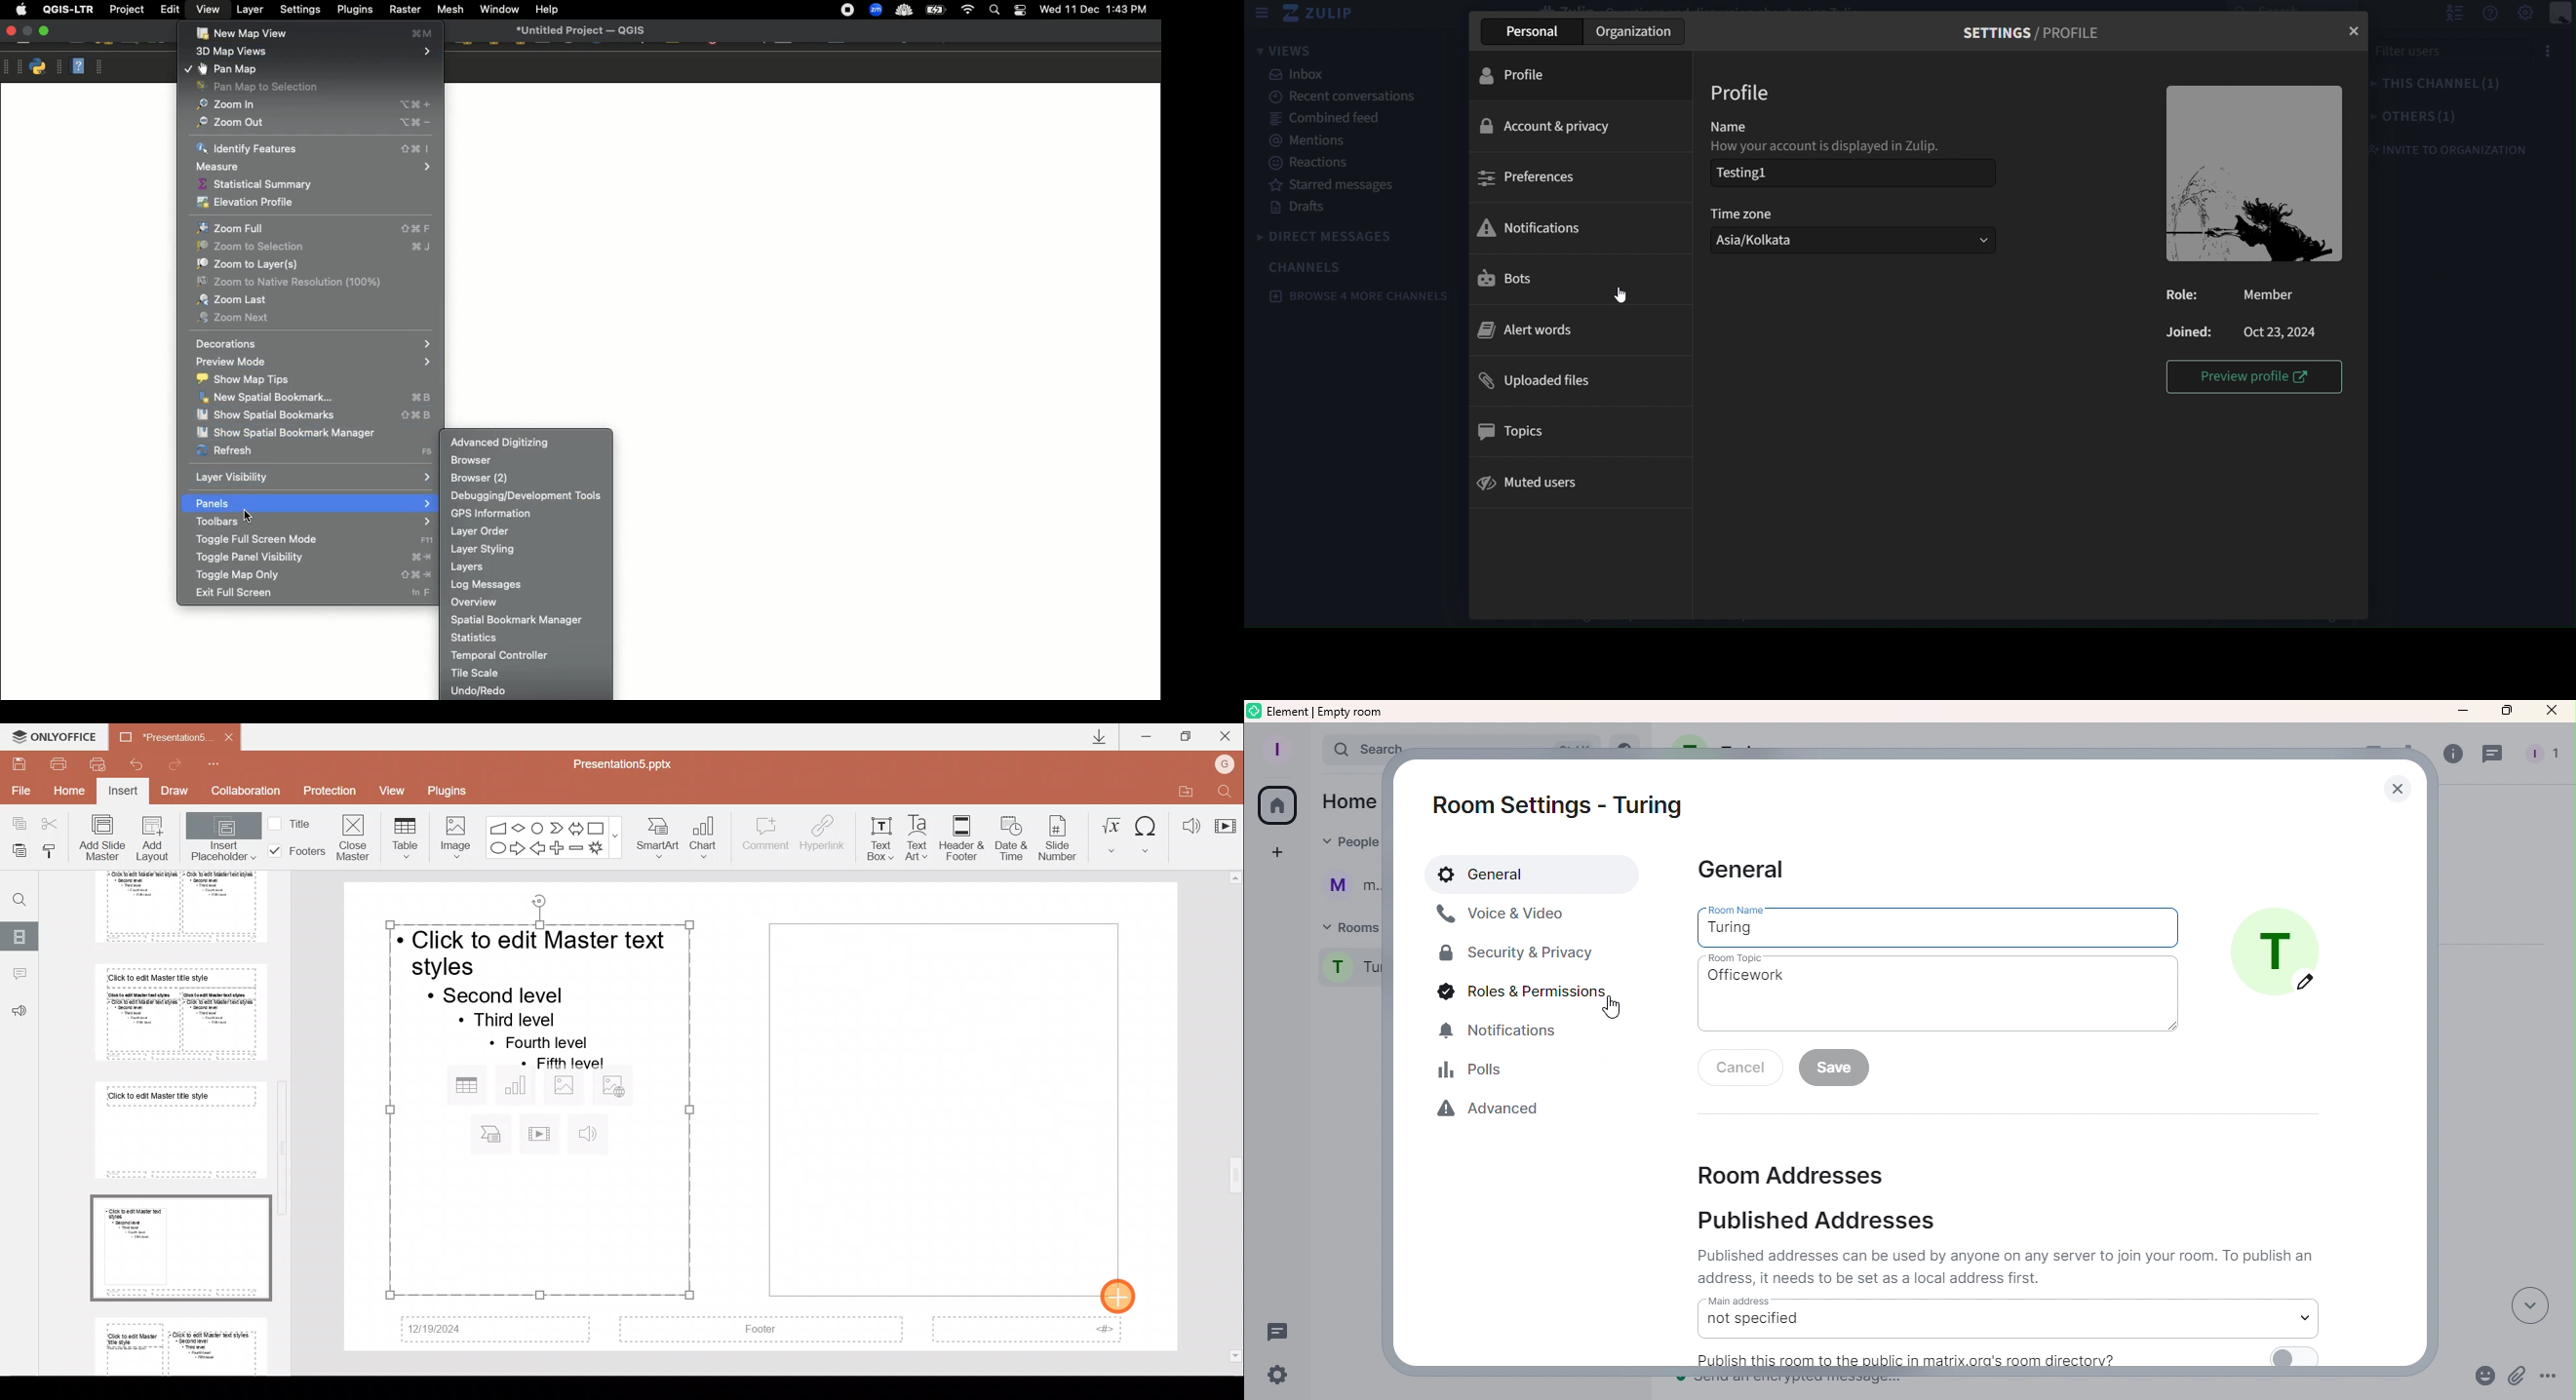 This screenshot has width=2576, height=1400. I want to click on Layer, so click(251, 10).